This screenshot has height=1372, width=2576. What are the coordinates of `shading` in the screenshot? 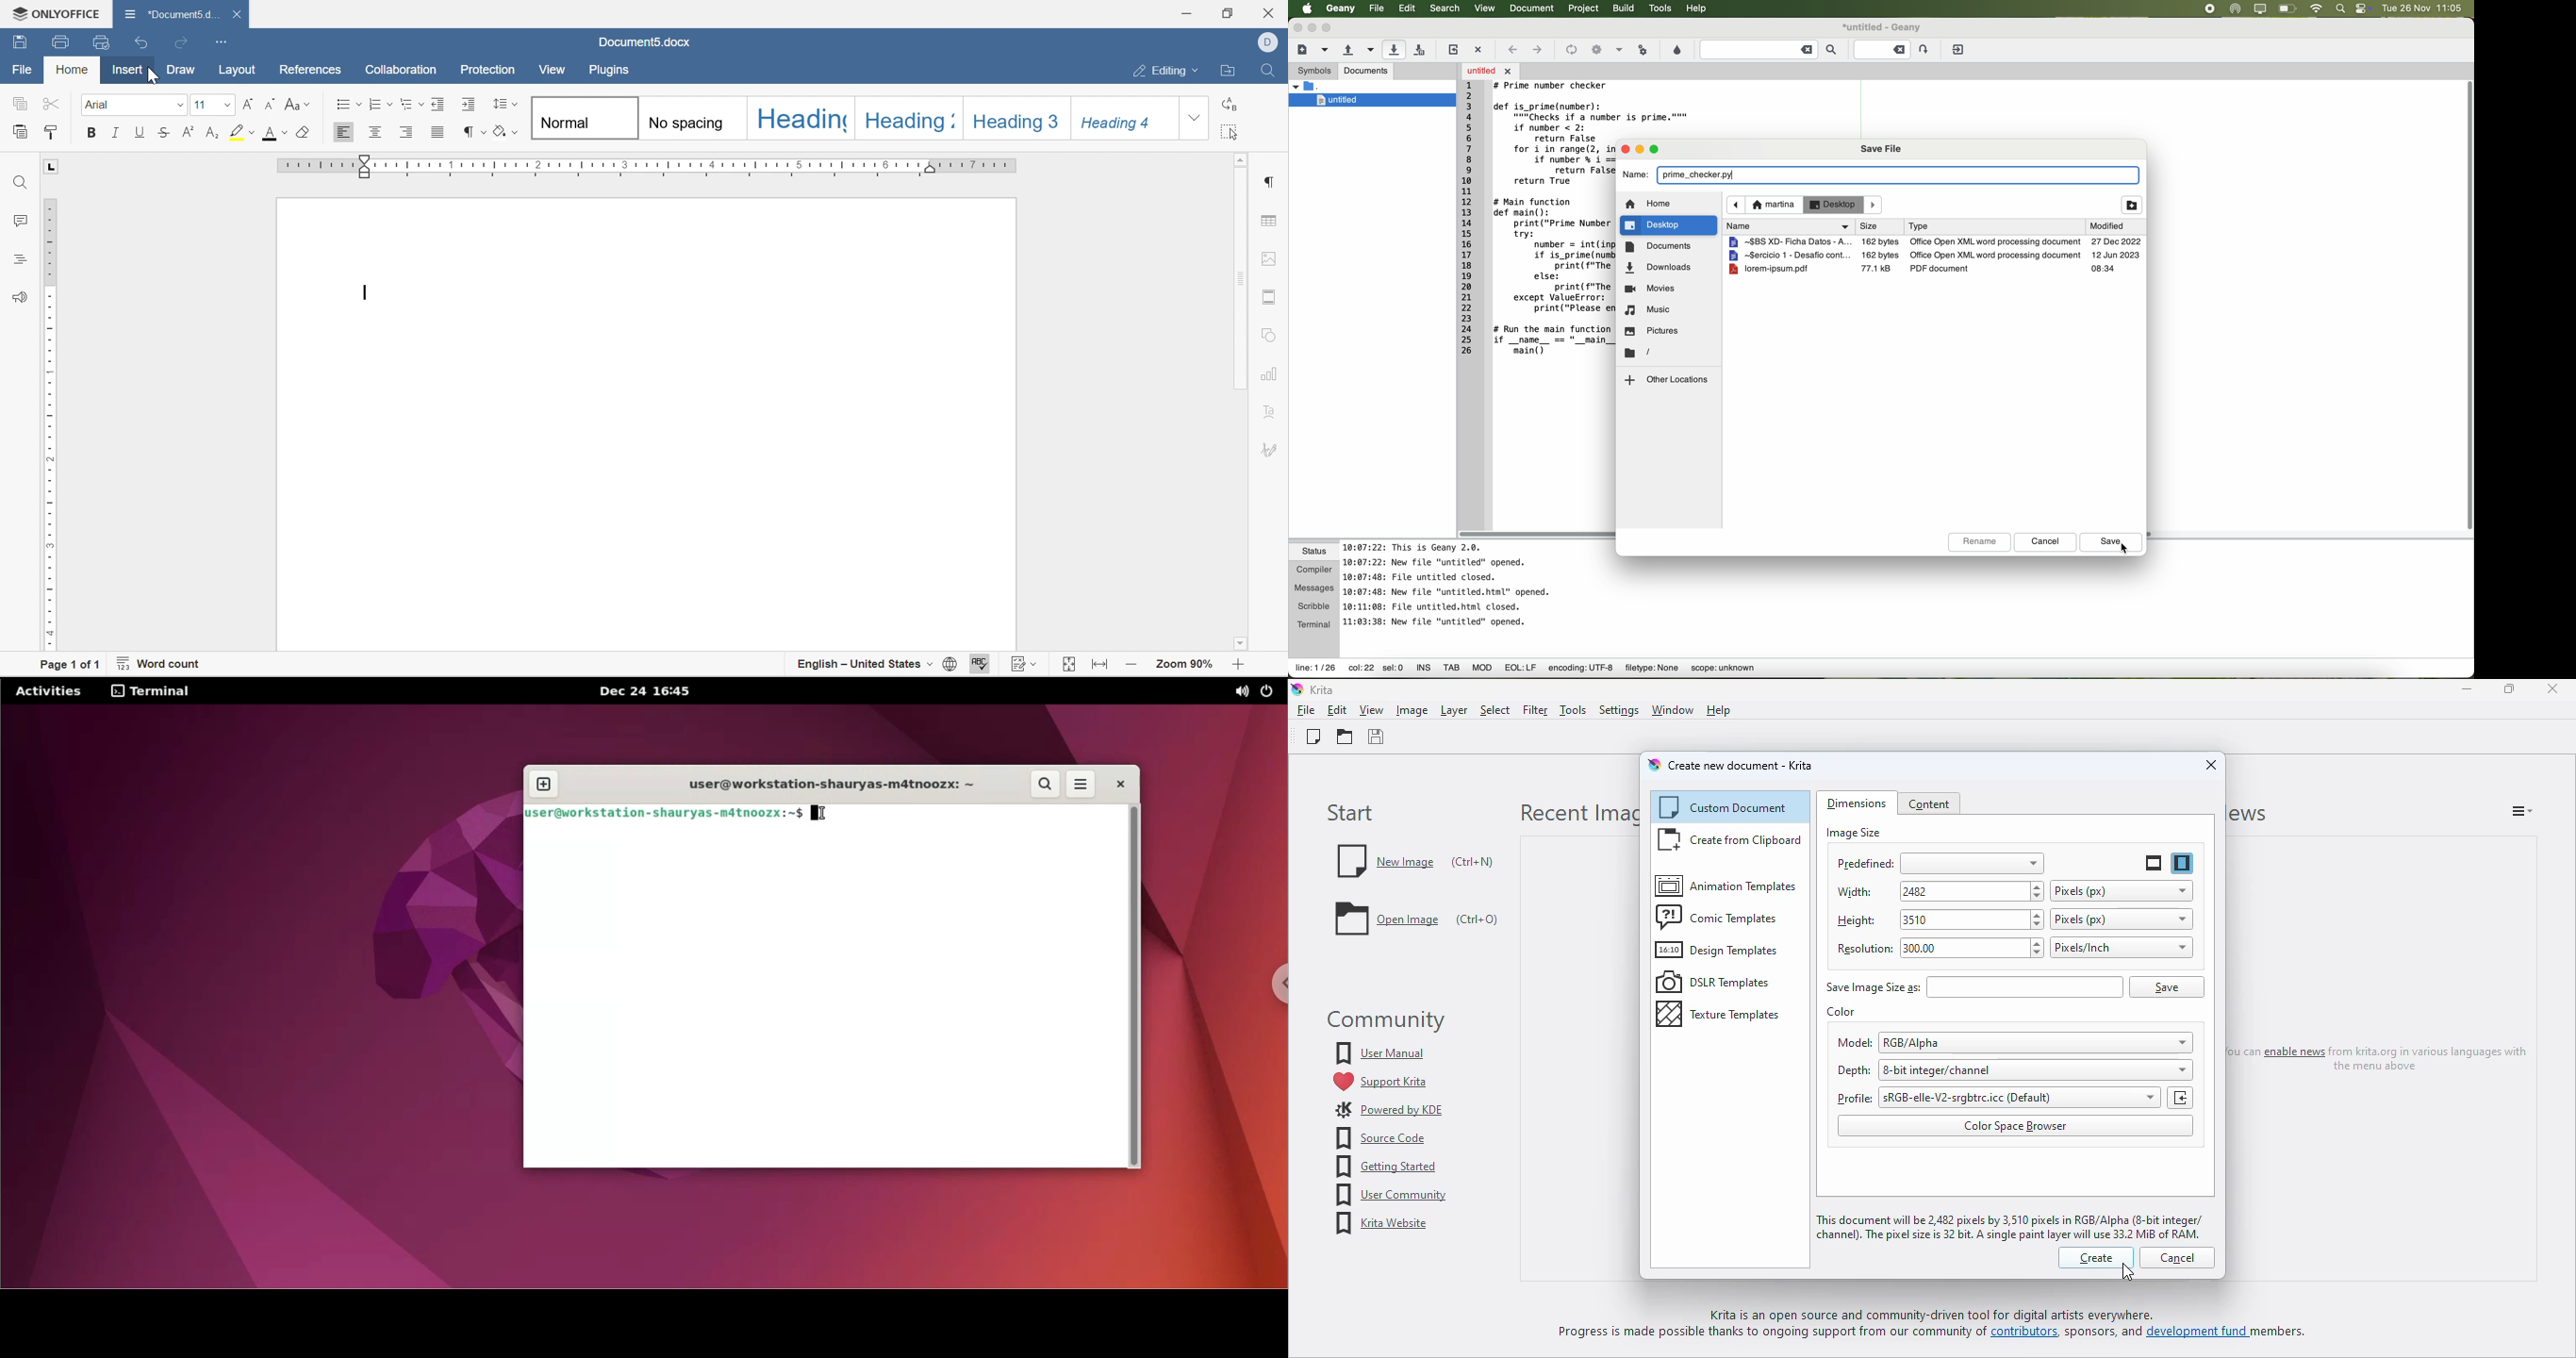 It's located at (509, 132).